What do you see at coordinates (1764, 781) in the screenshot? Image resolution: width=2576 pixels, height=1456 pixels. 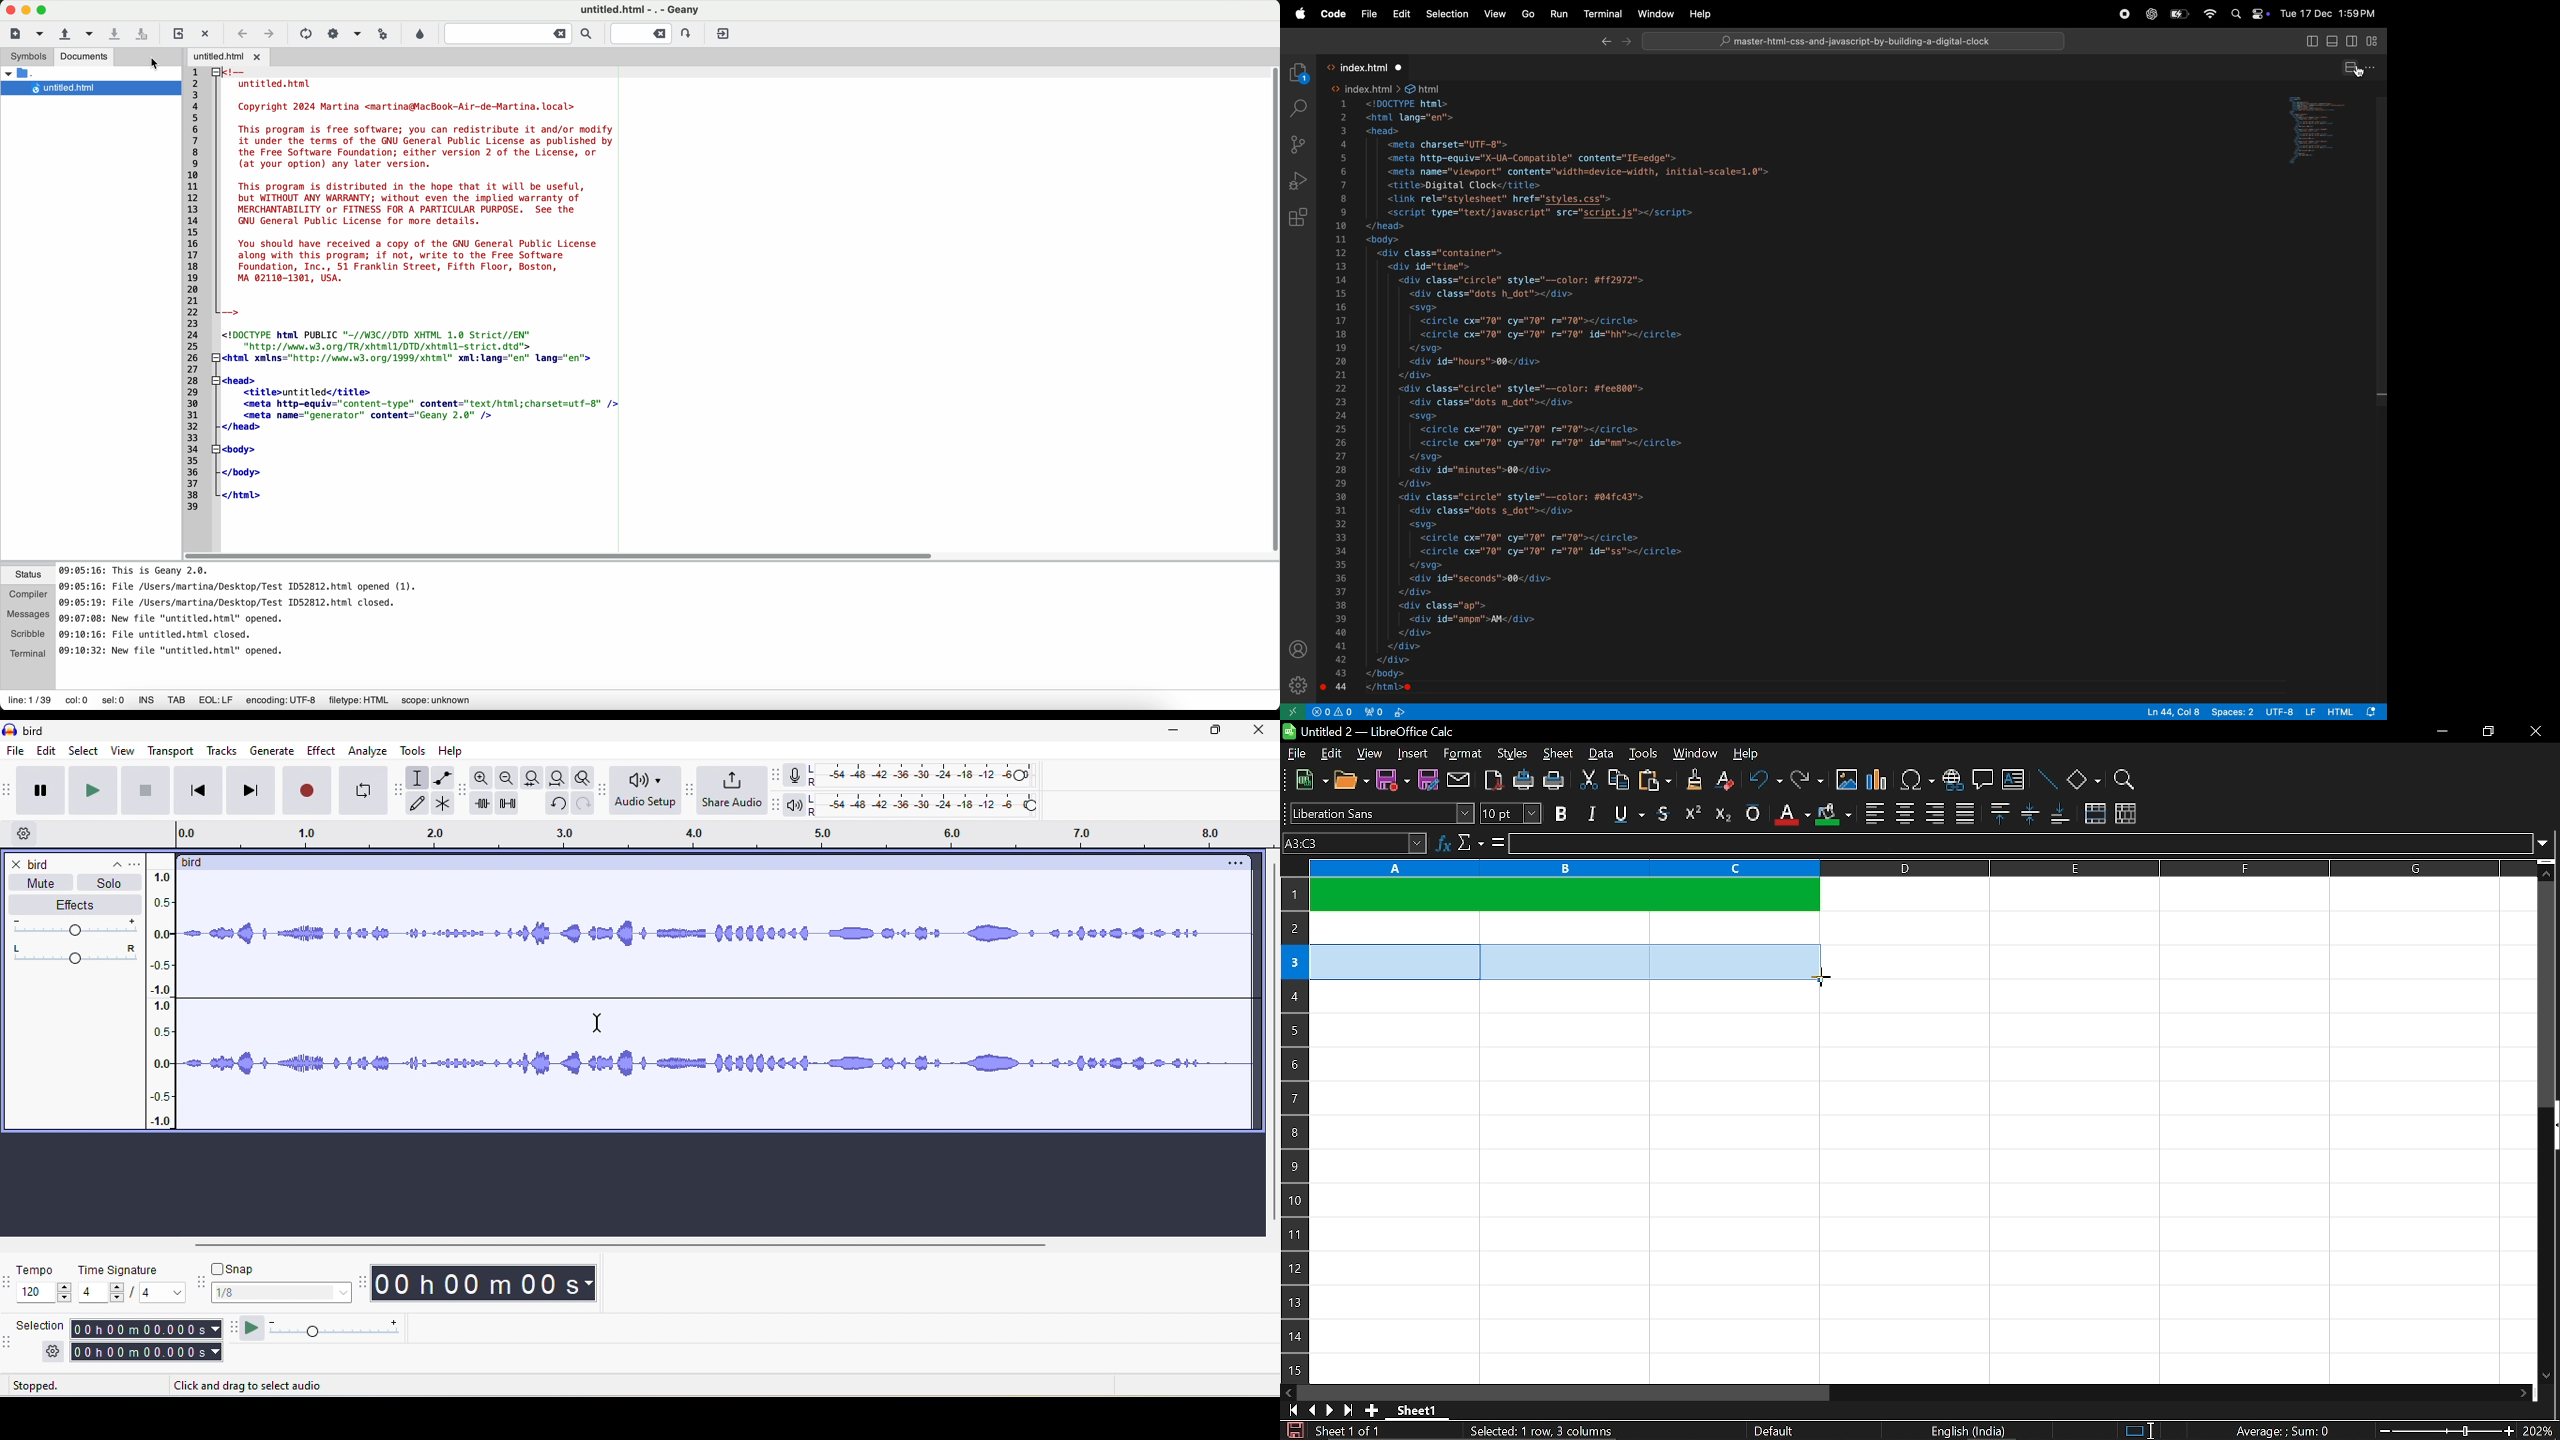 I see `undo` at bounding box center [1764, 781].